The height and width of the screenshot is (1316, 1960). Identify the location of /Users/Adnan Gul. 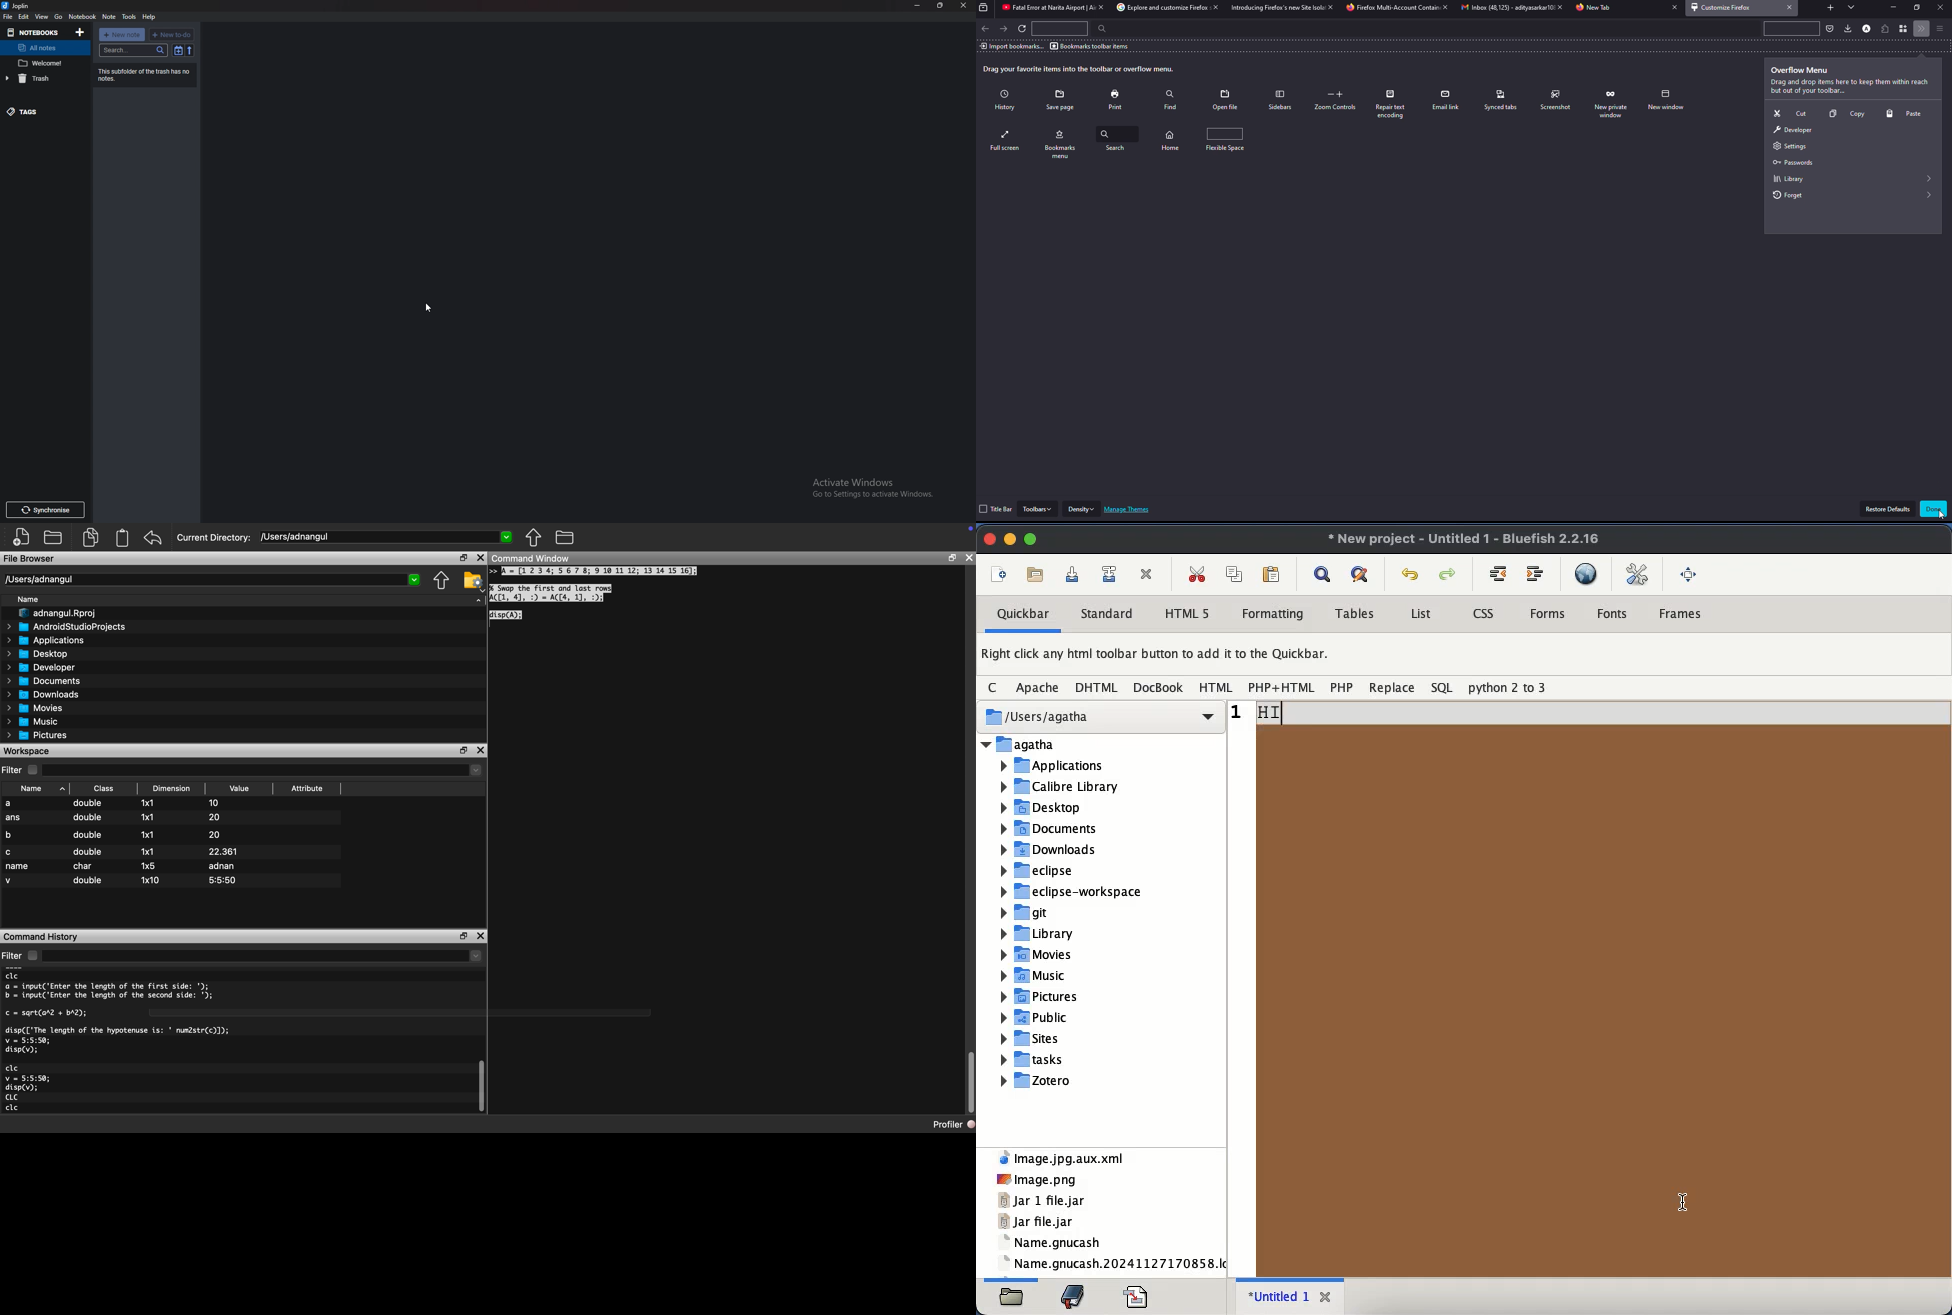
(203, 580).